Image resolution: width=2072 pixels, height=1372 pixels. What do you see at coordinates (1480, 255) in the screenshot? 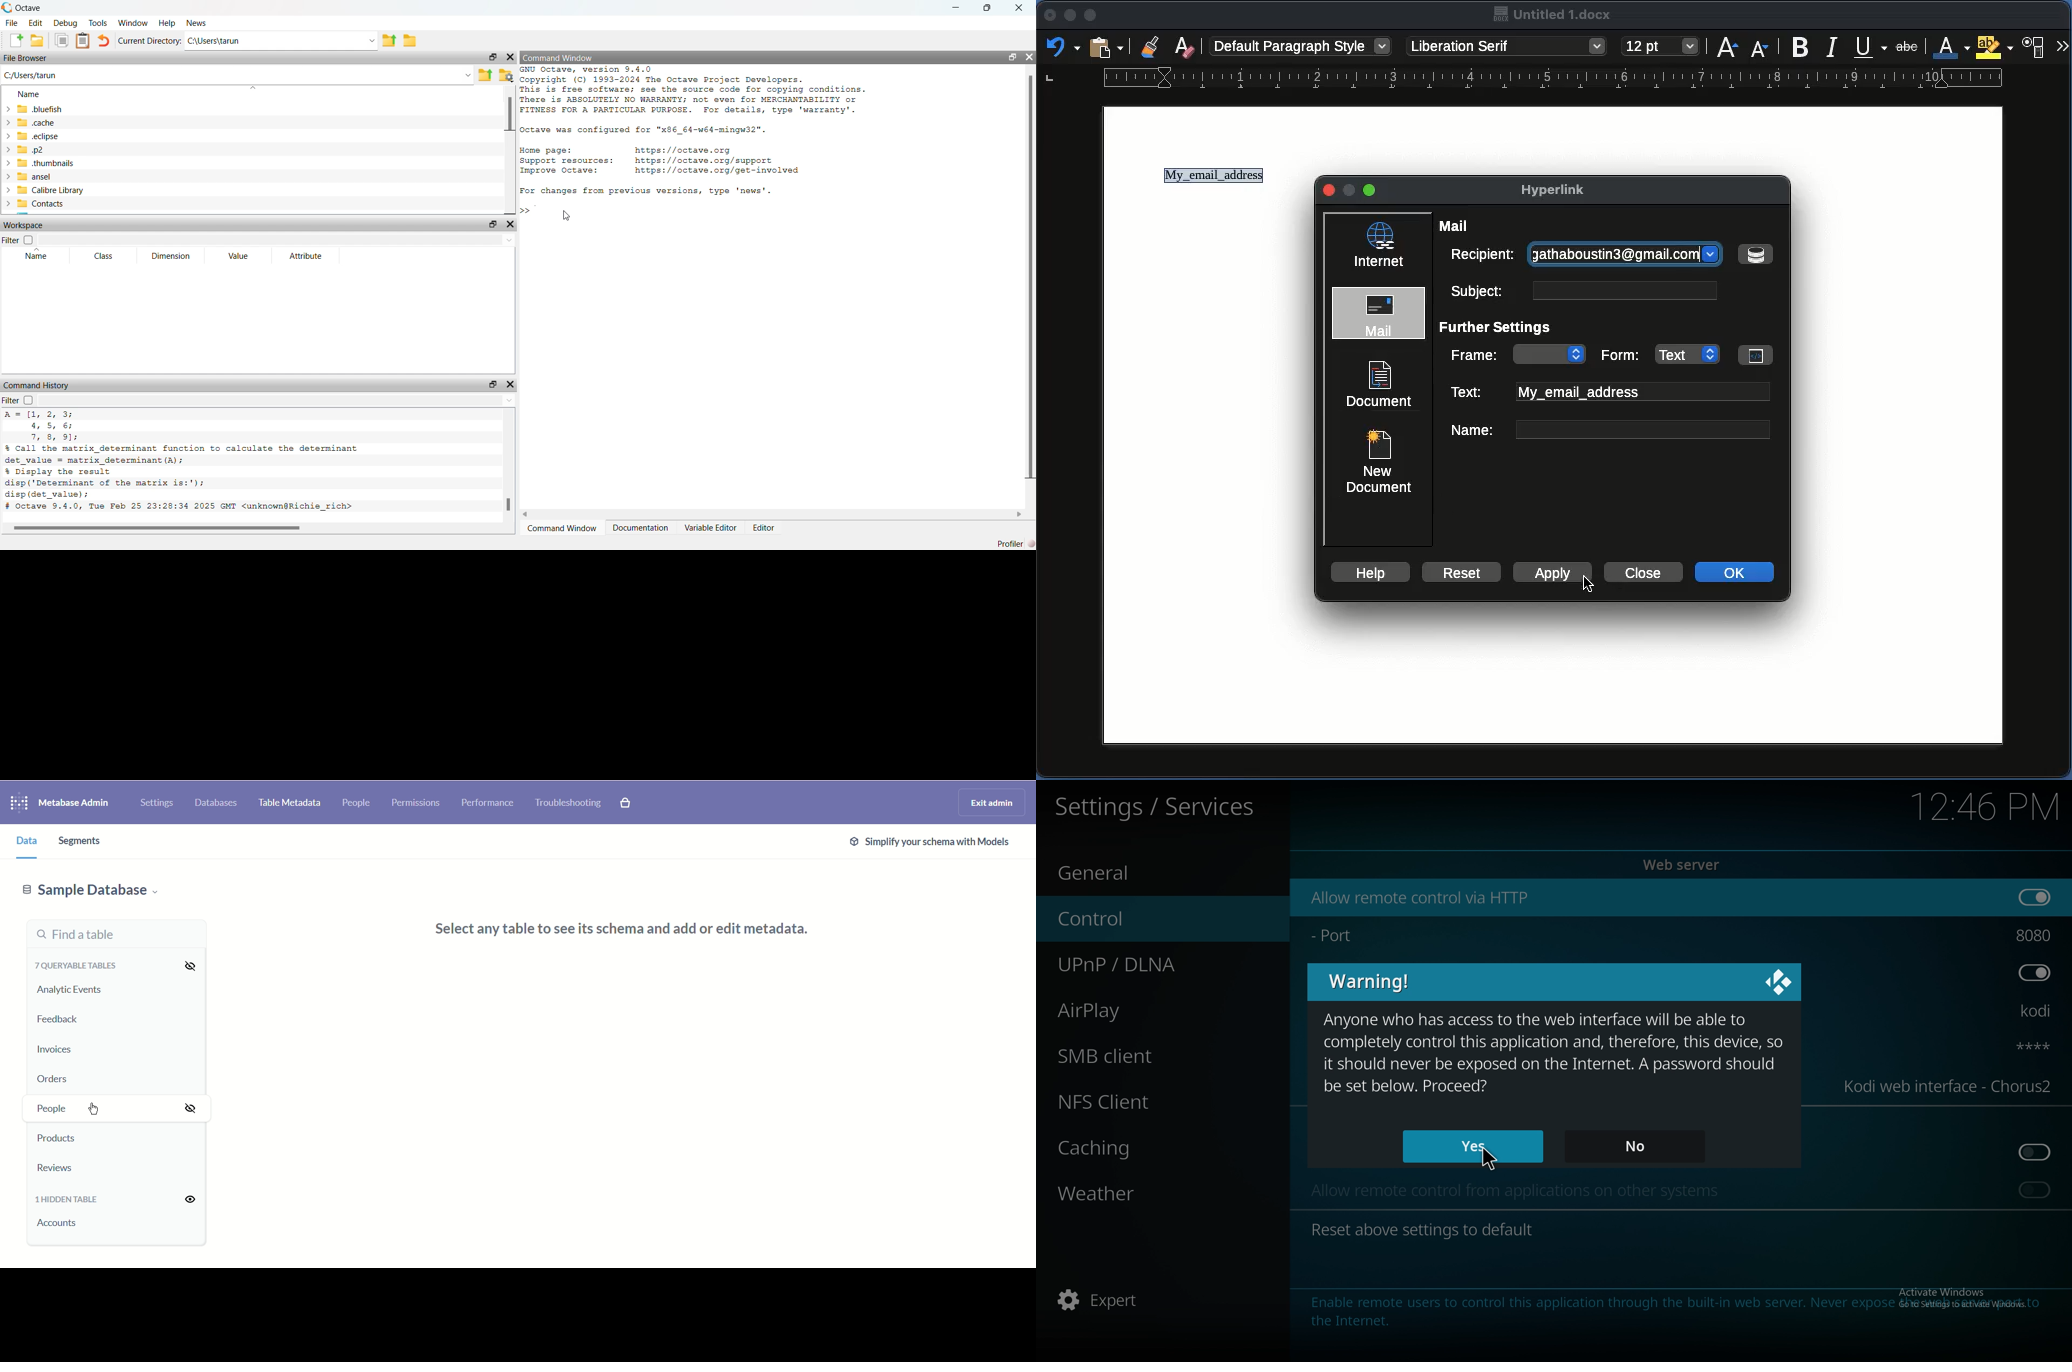
I see `Recipient` at bounding box center [1480, 255].